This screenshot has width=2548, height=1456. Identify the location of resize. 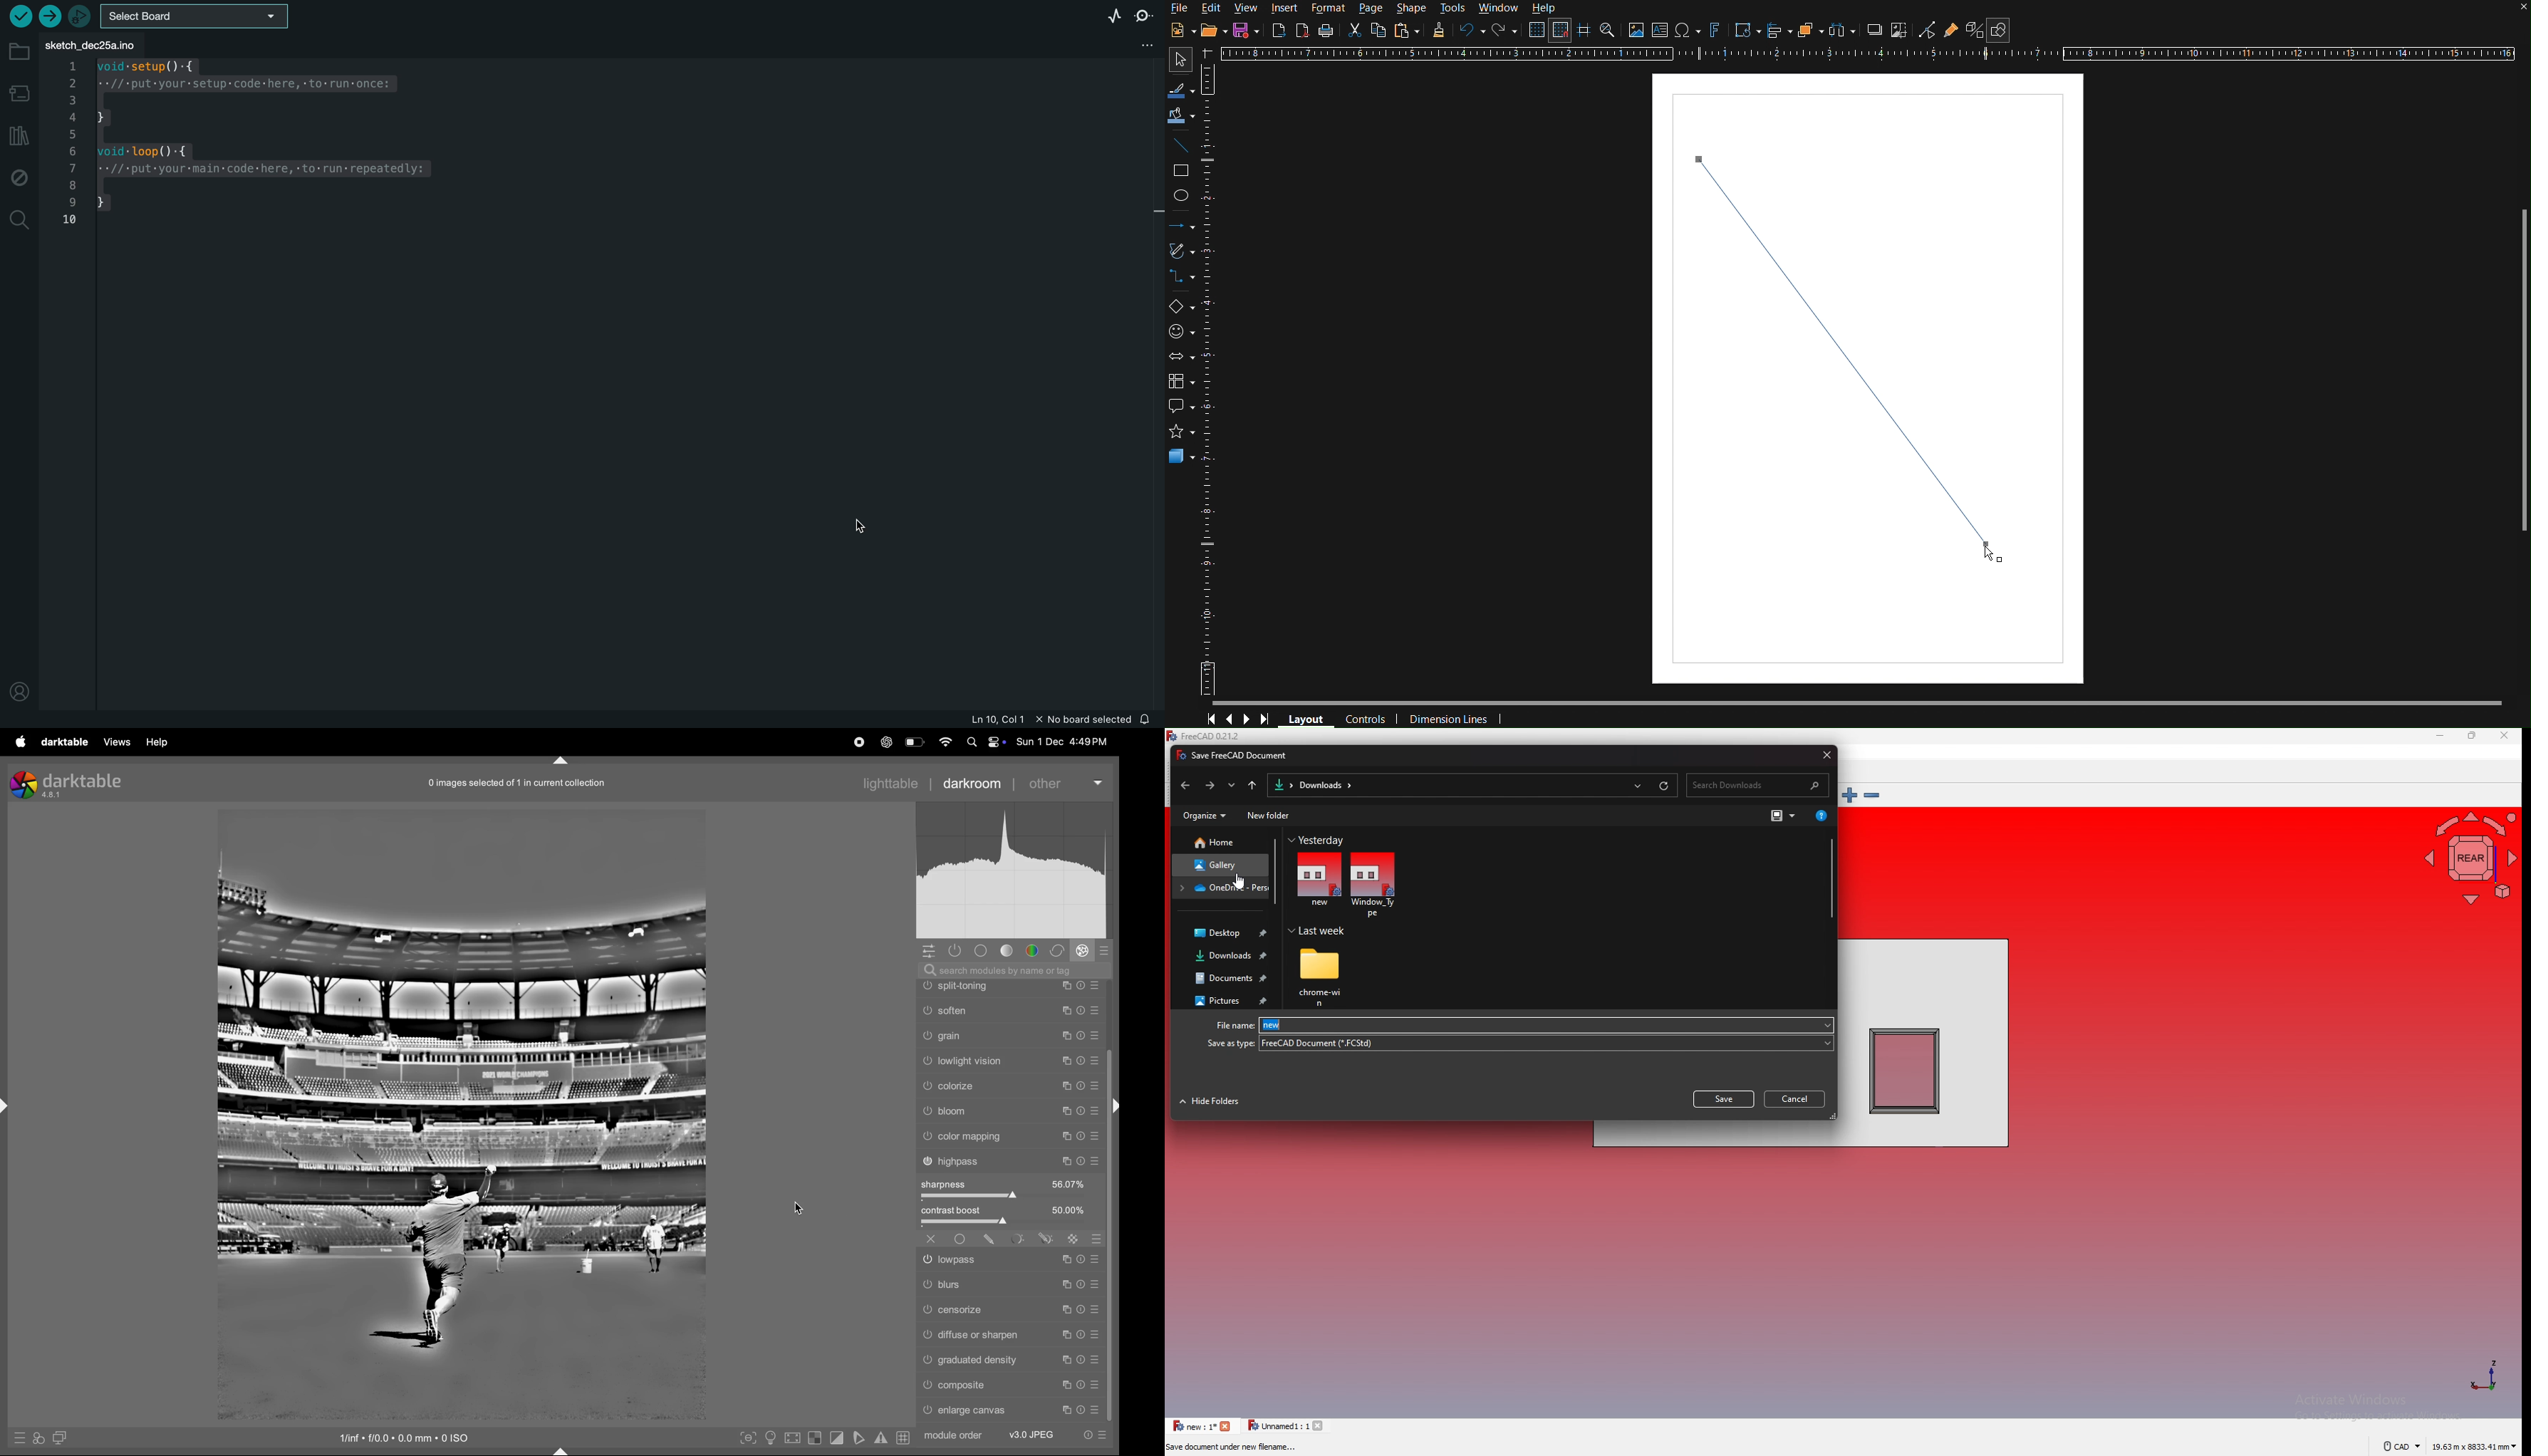
(2474, 735).